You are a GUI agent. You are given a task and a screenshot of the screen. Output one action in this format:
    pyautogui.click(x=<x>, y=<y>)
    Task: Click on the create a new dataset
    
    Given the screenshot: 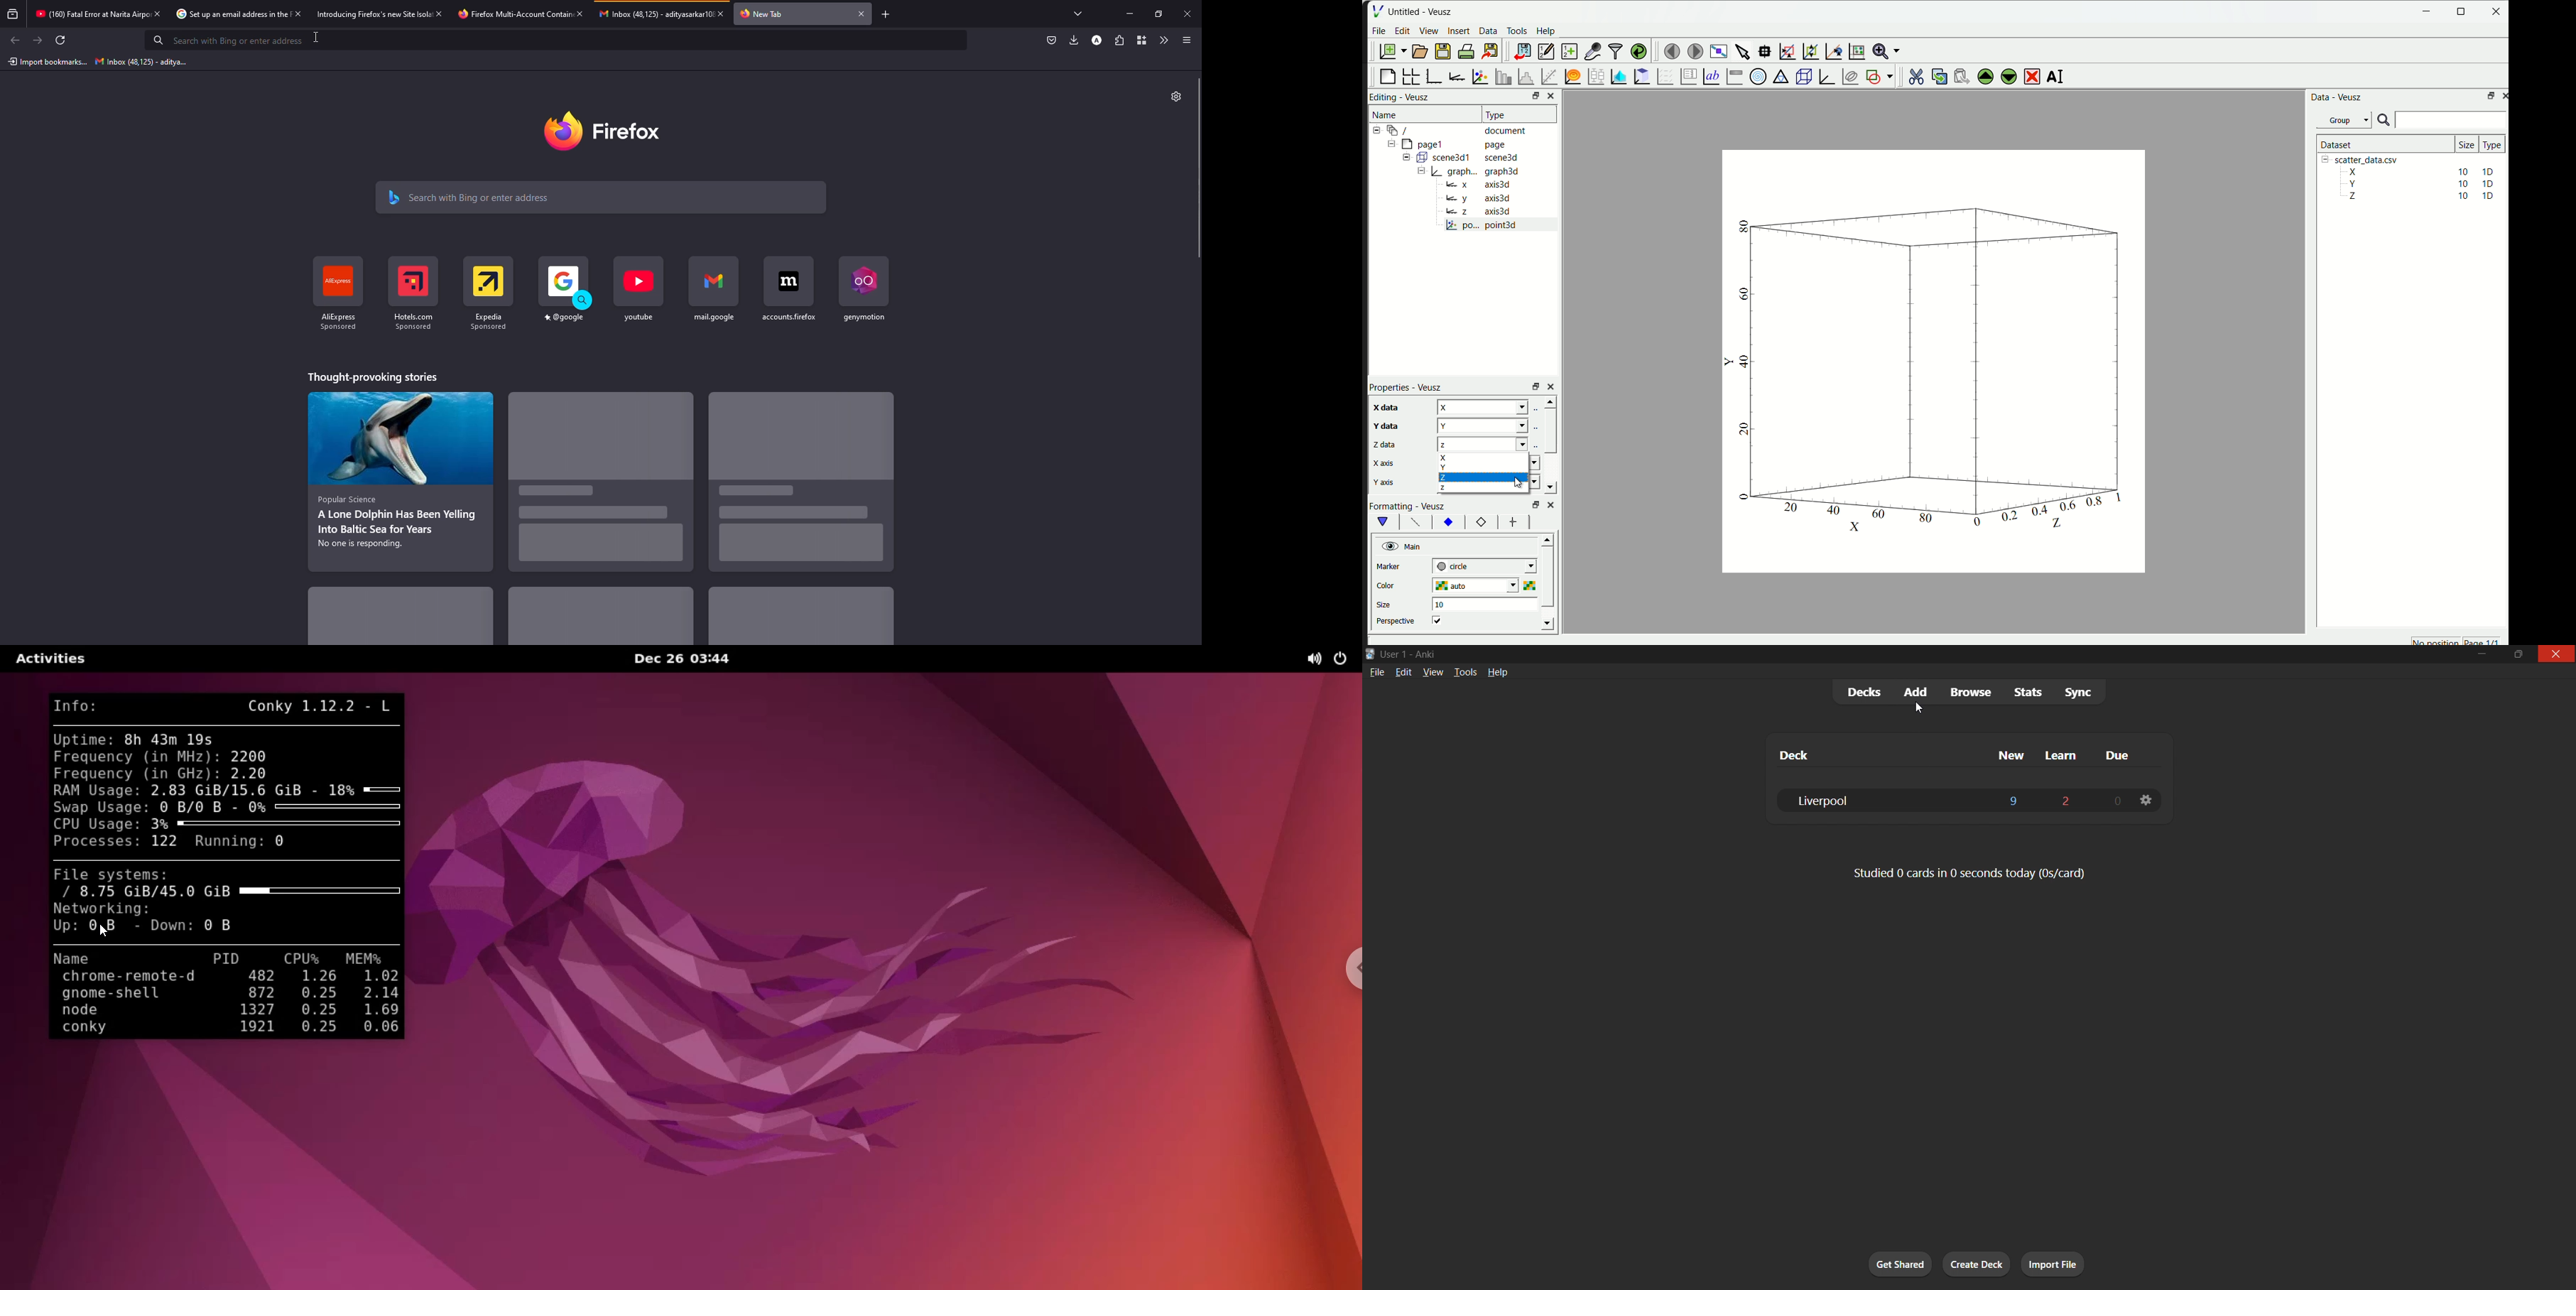 What is the action you would take?
    pyautogui.click(x=1569, y=50)
    